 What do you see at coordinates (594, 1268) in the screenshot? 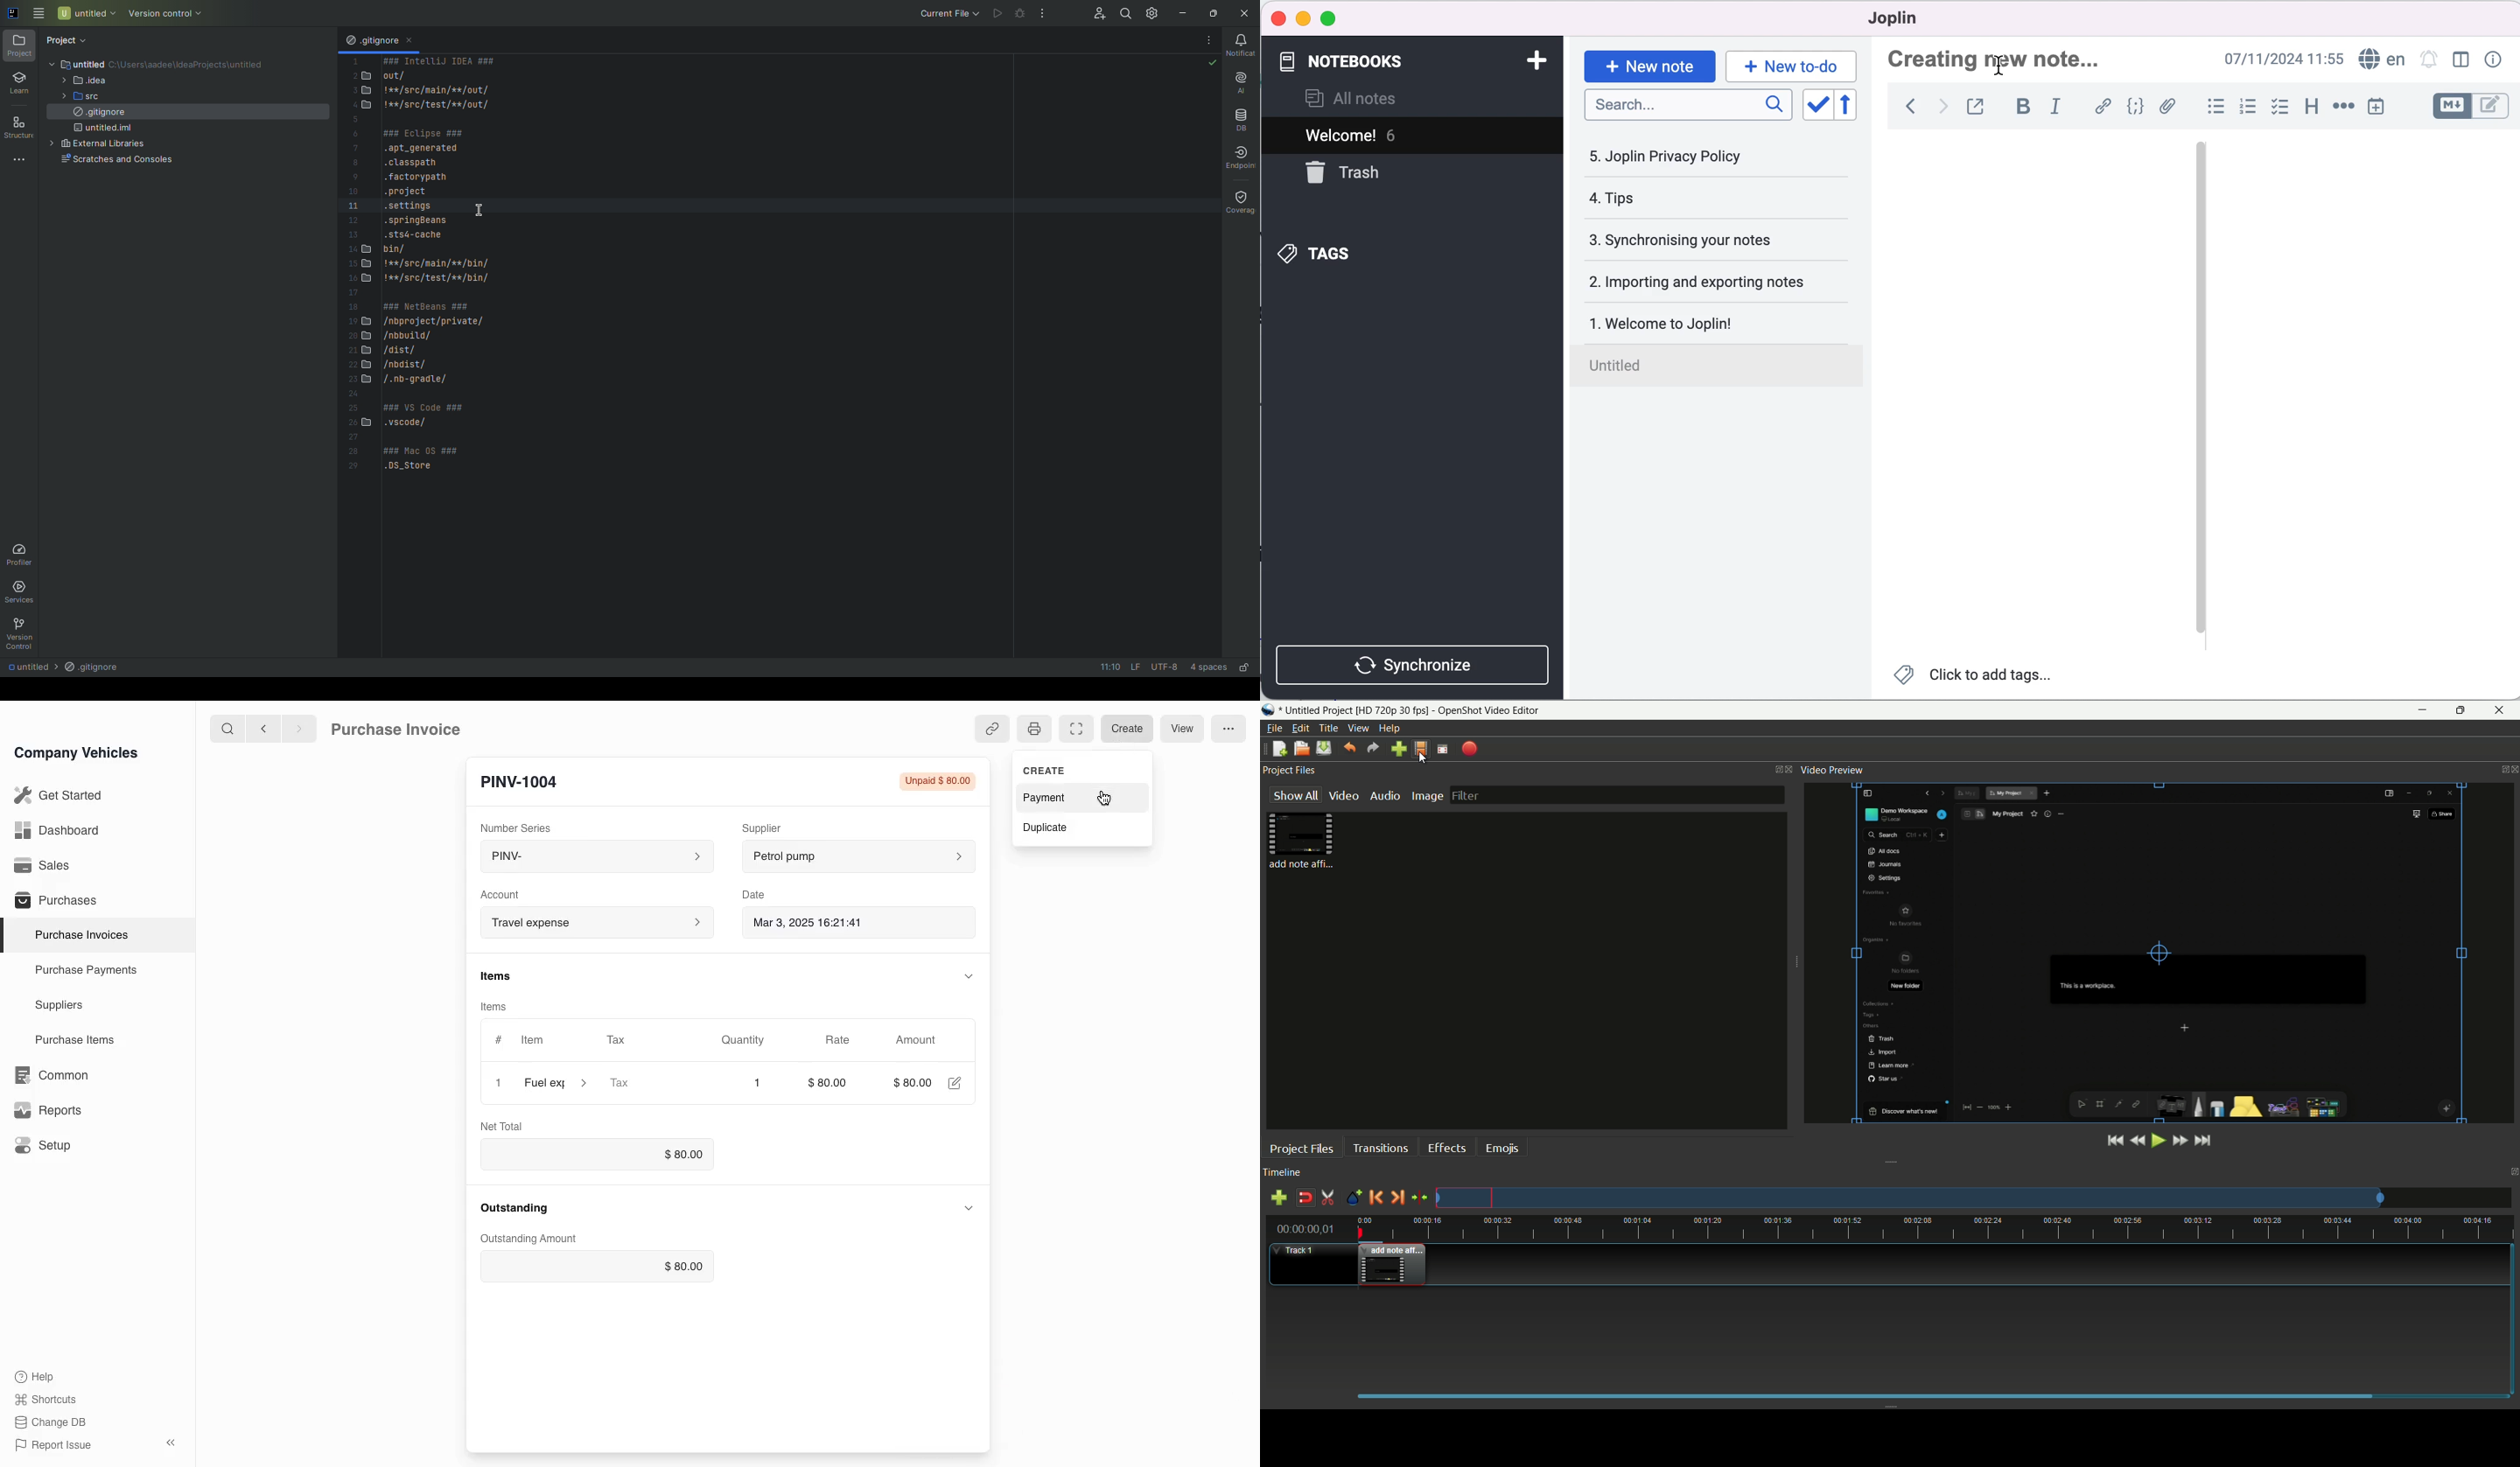
I see `$80.00` at bounding box center [594, 1268].